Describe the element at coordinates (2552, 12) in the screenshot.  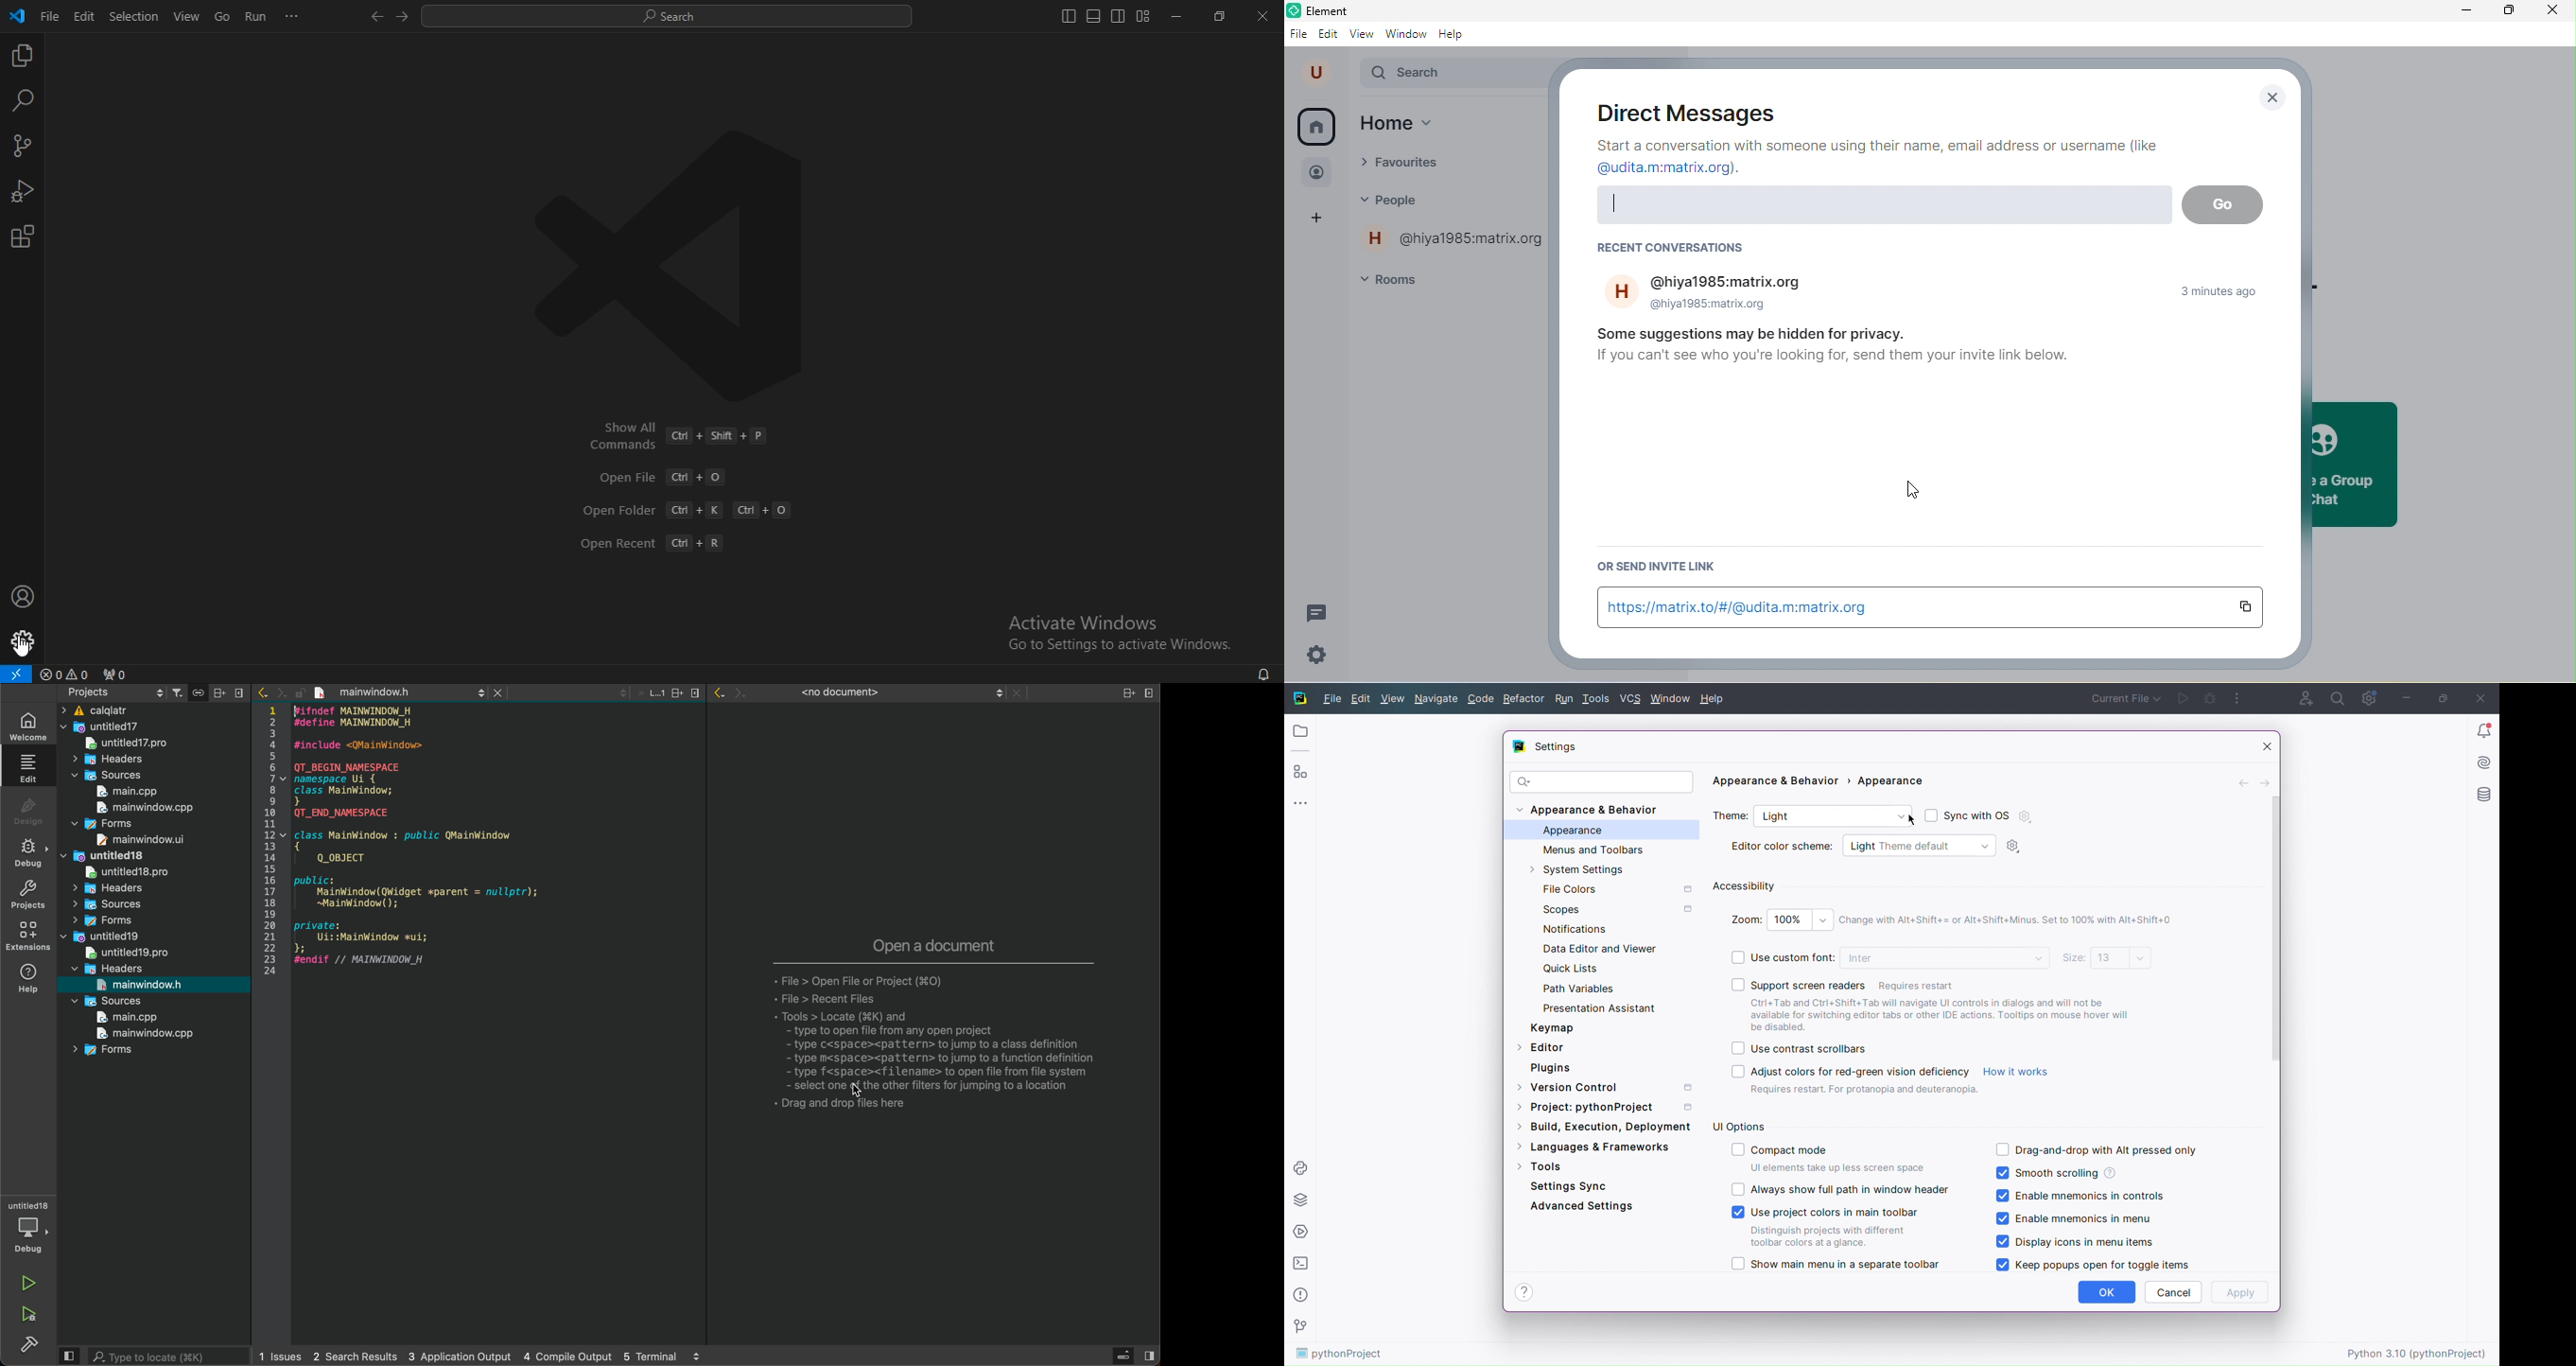
I see `close` at that location.